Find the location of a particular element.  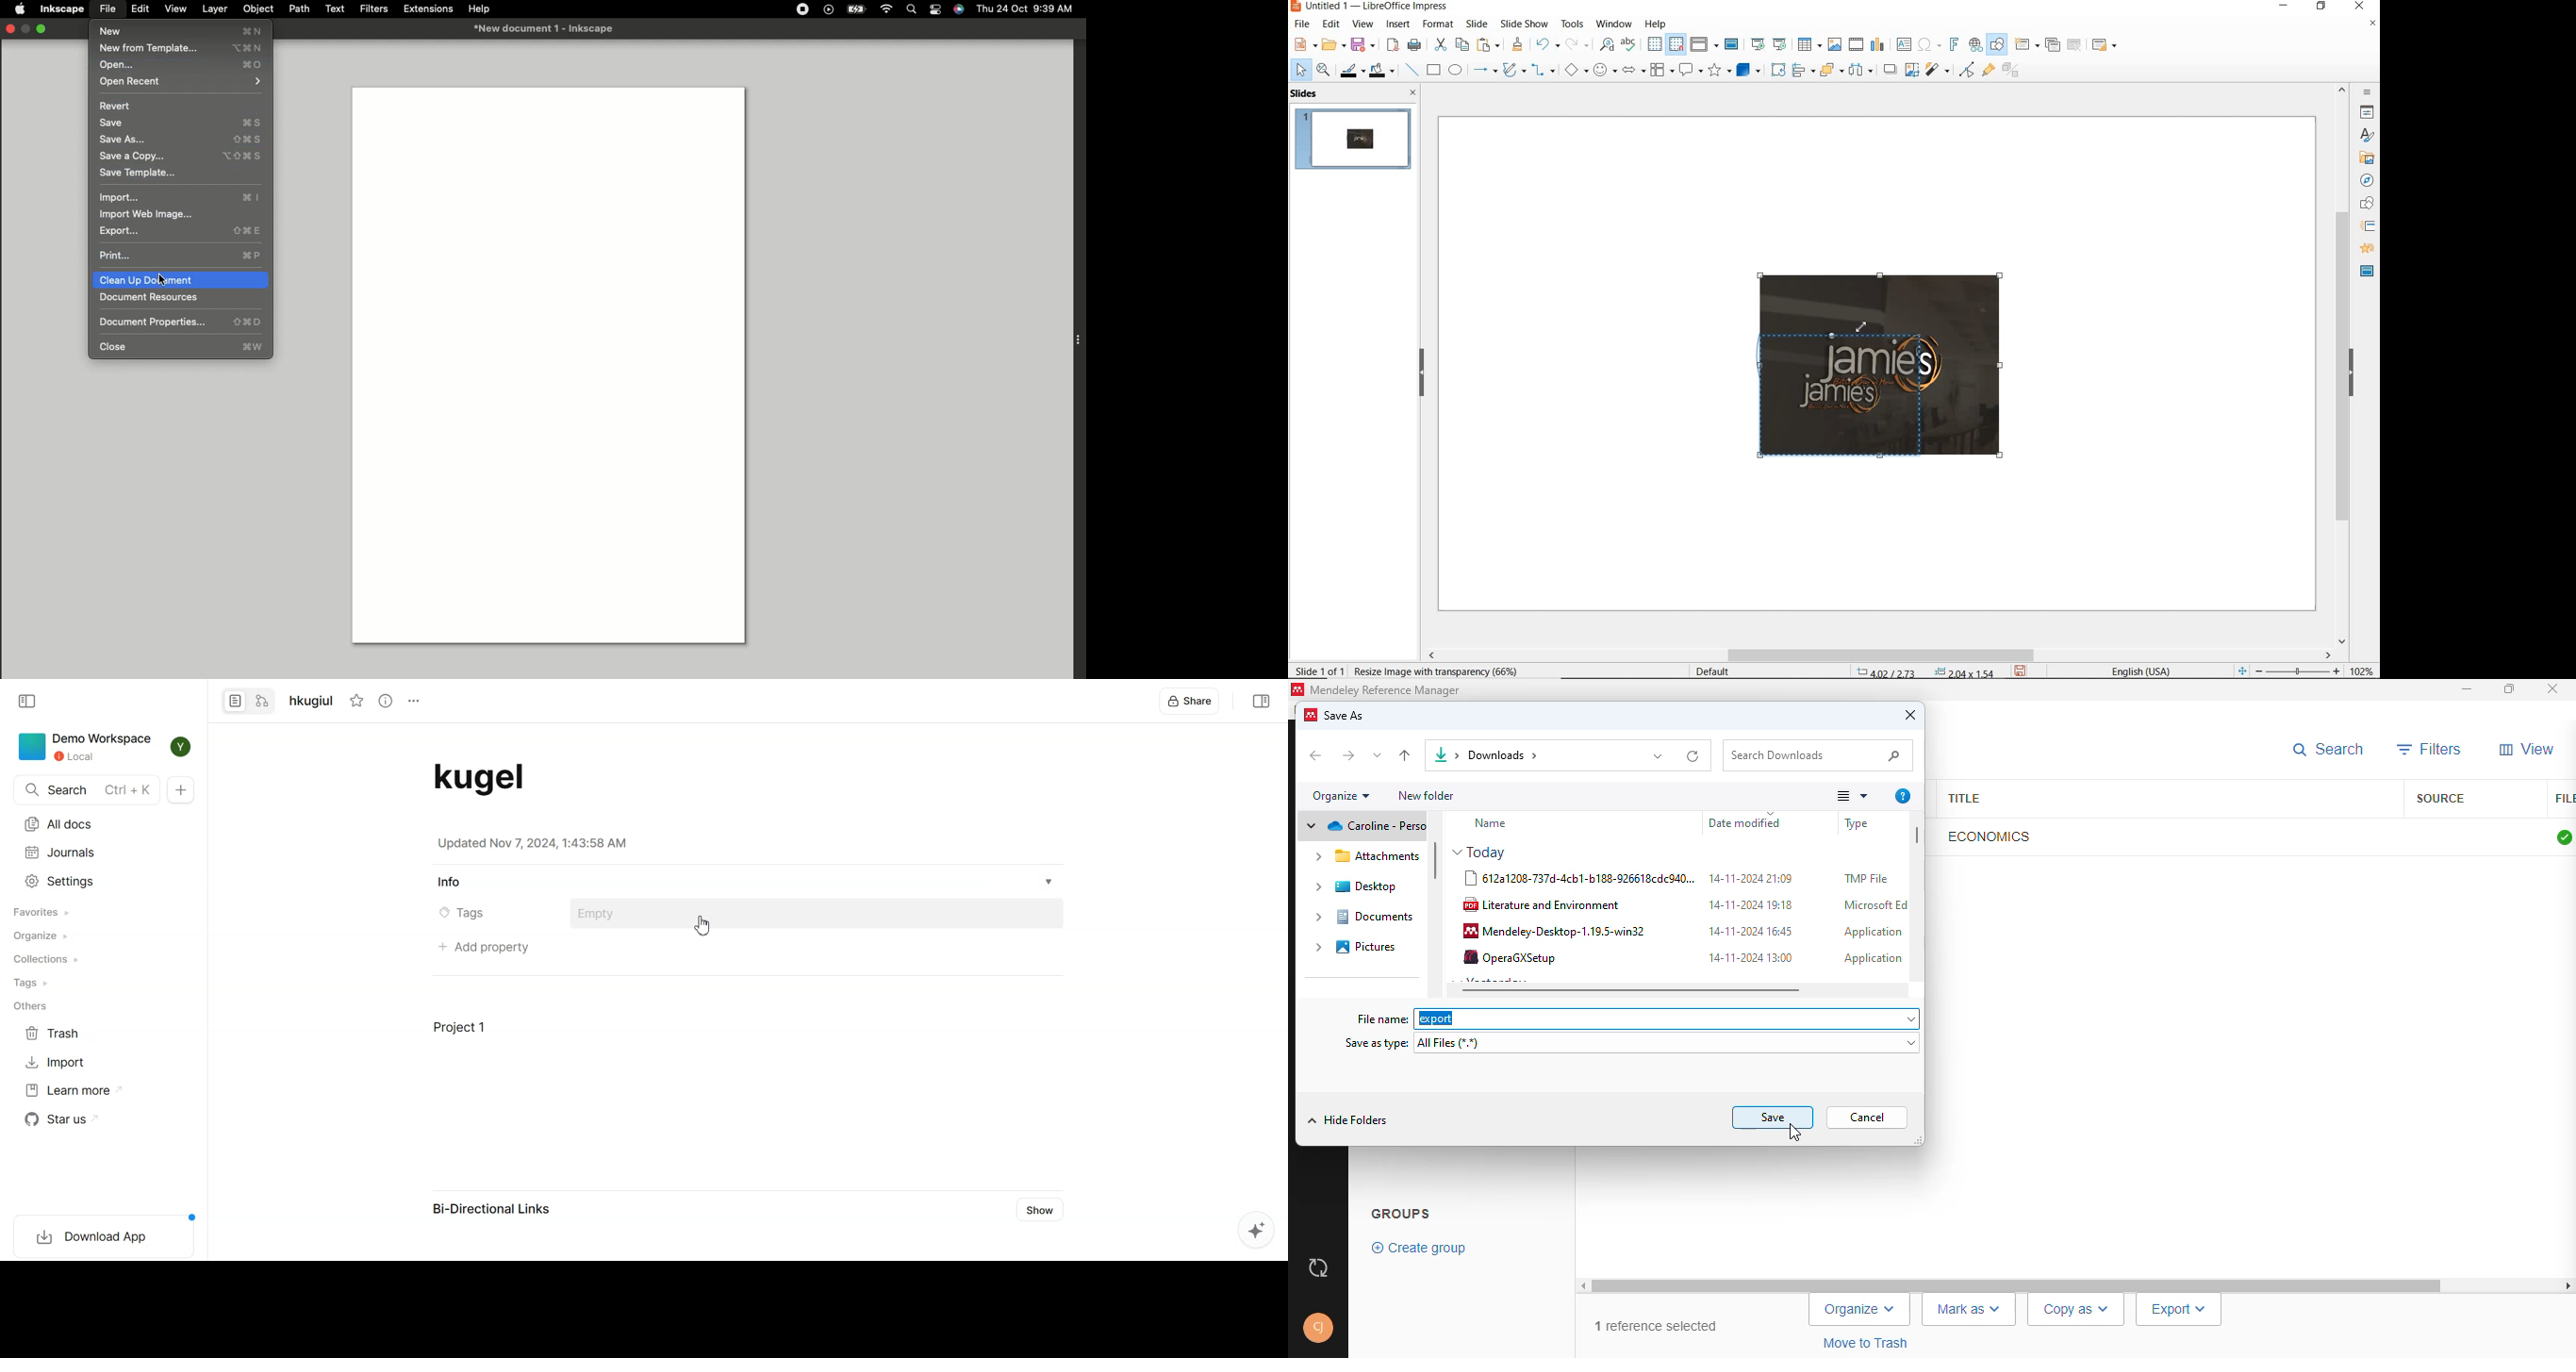

Layer is located at coordinates (216, 8).